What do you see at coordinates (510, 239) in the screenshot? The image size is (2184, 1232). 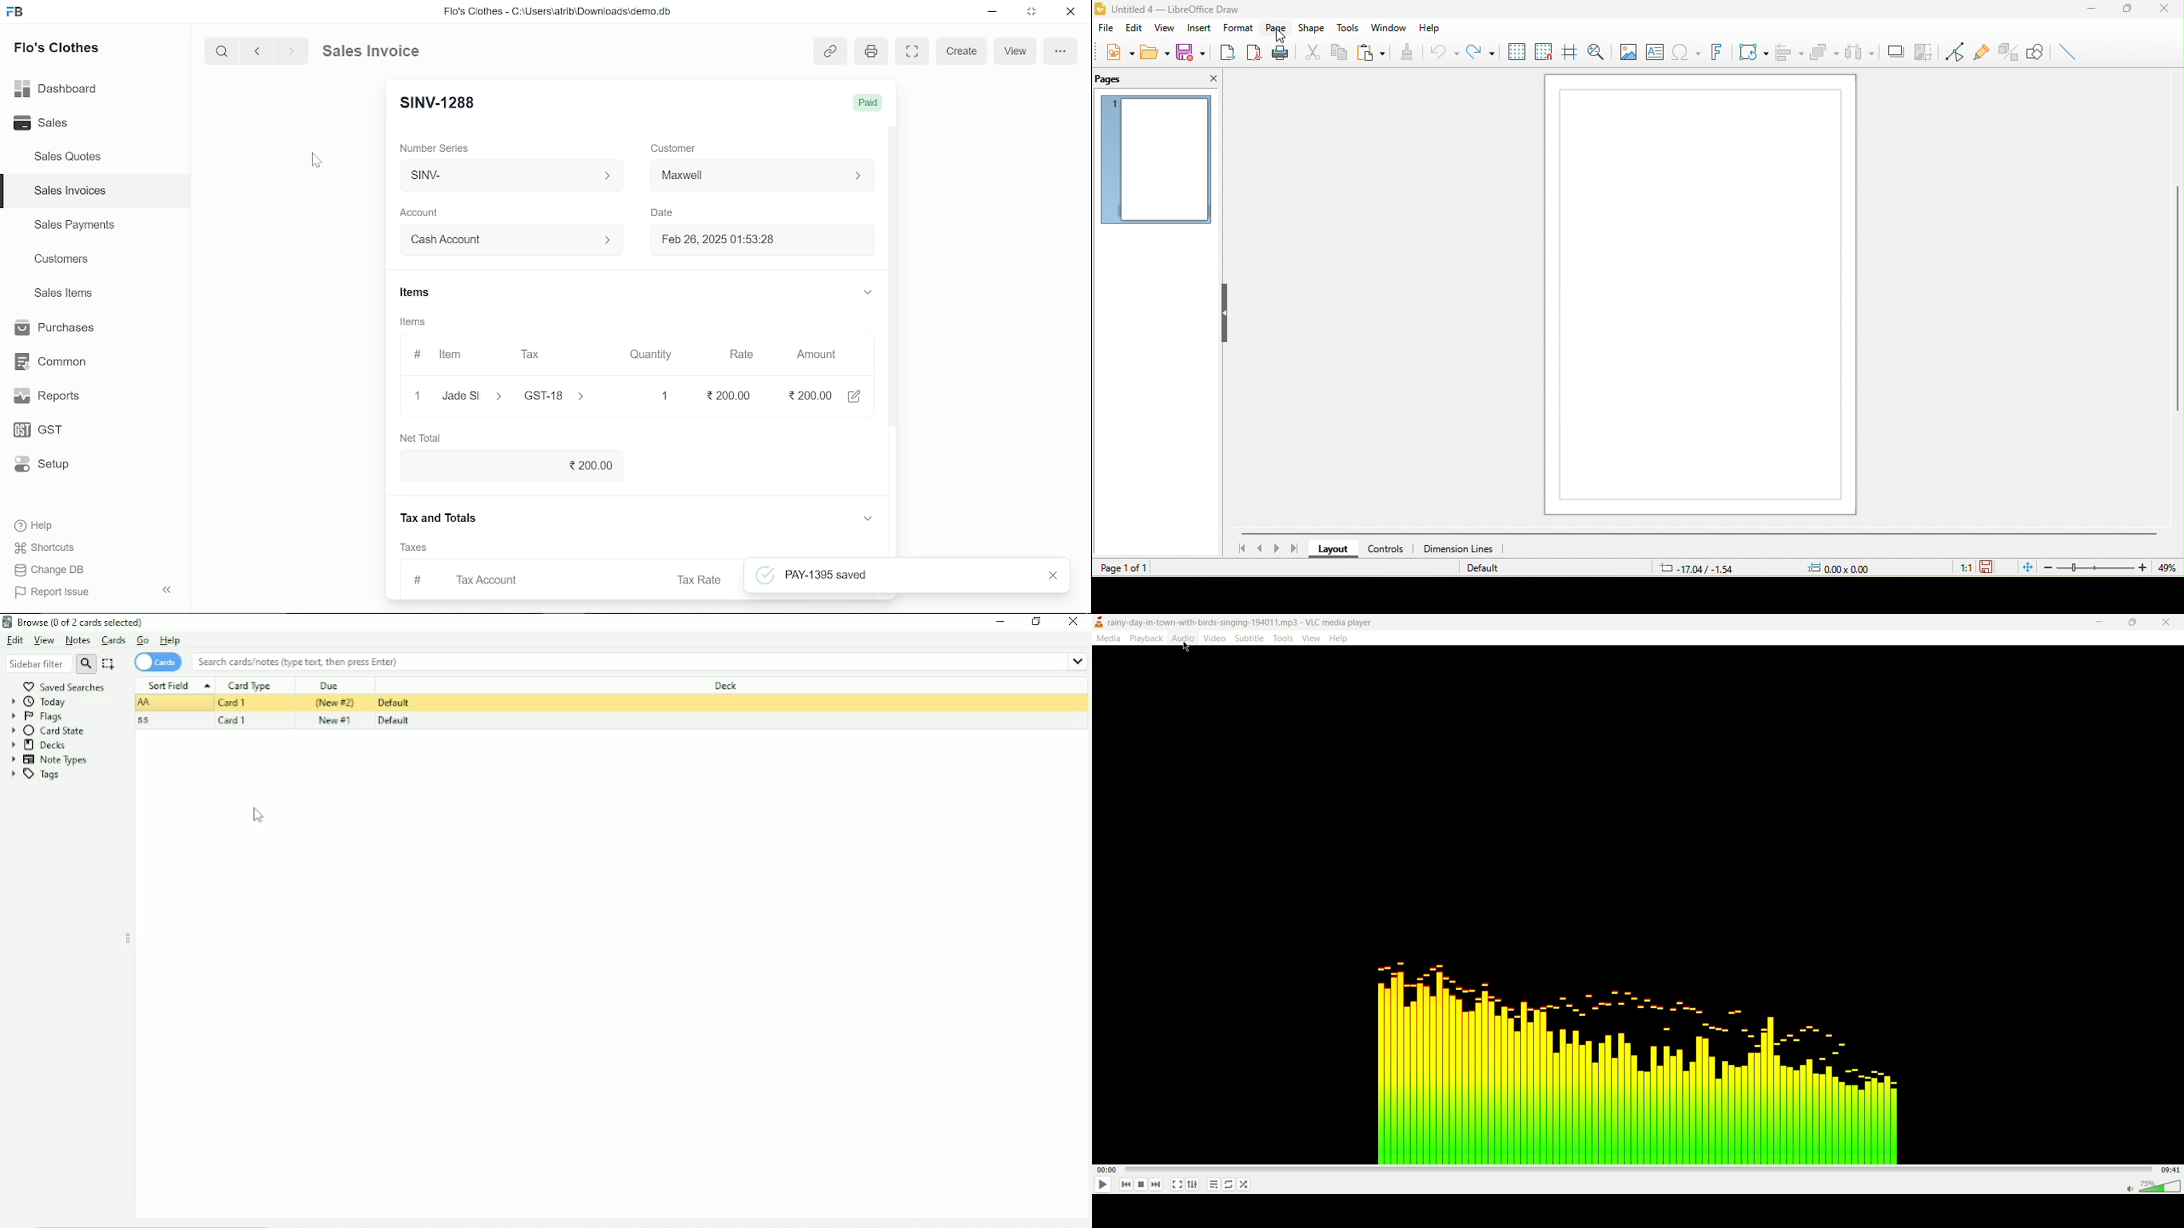 I see `Account :` at bounding box center [510, 239].